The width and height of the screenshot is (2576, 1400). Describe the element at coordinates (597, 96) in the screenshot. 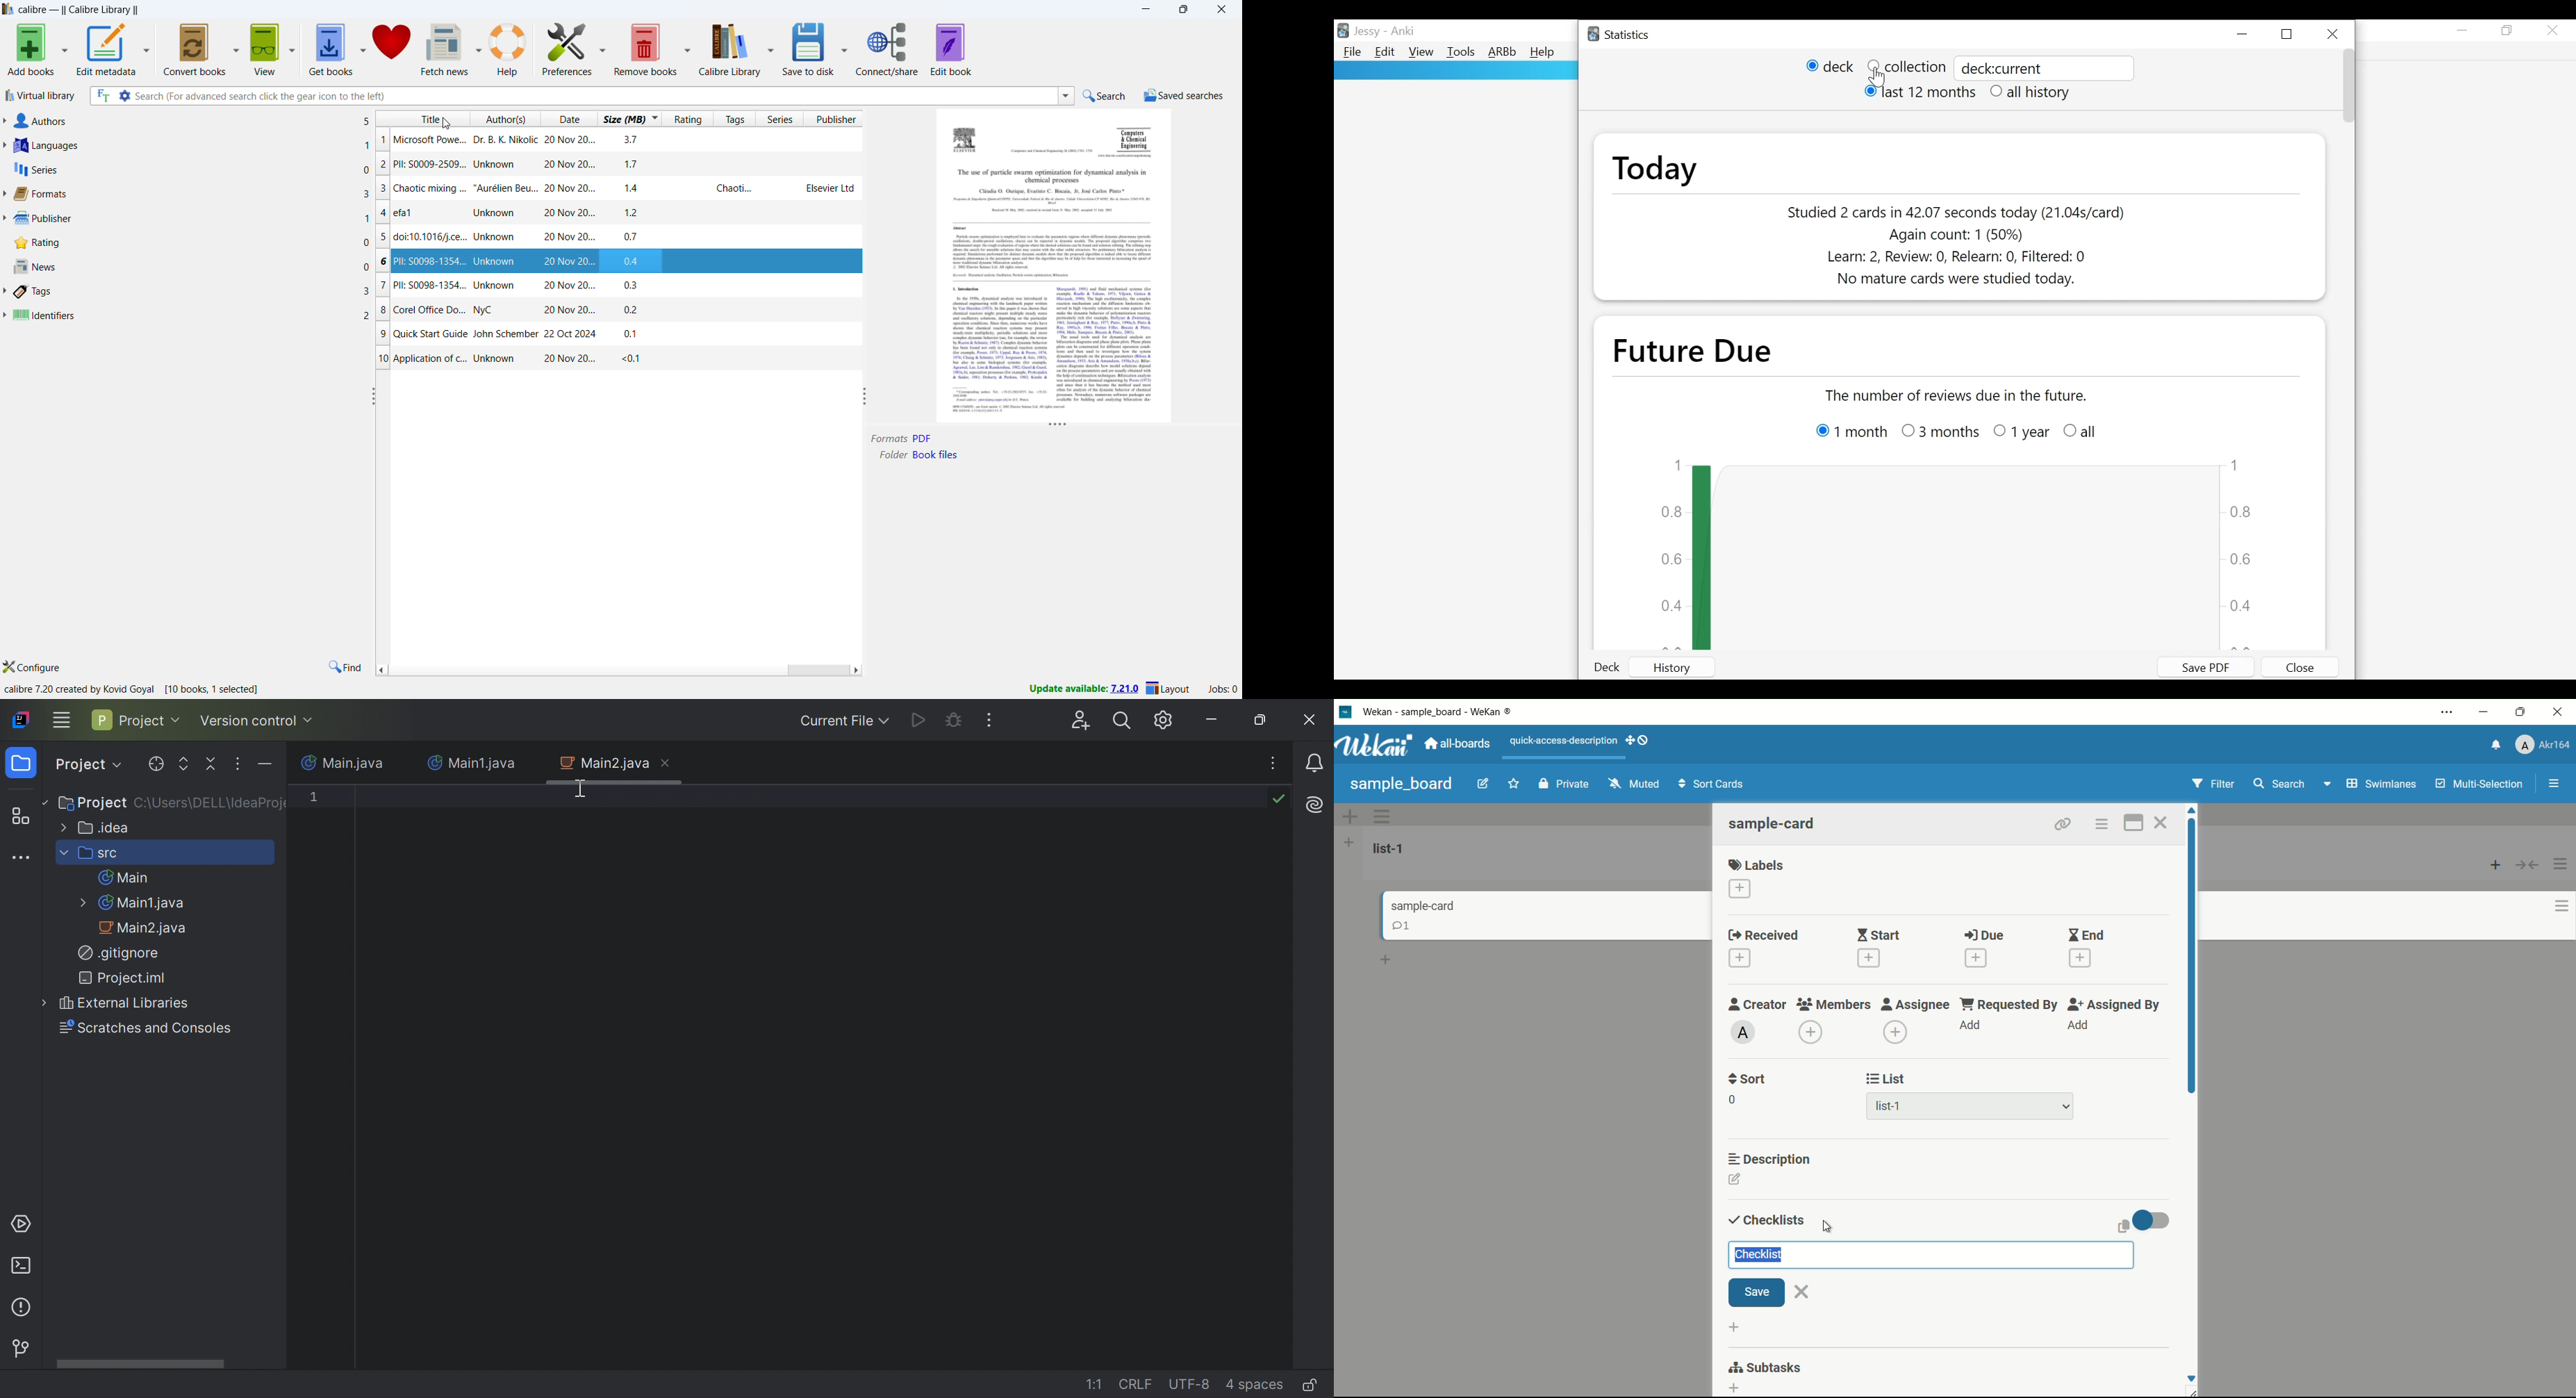

I see `enter search string` at that location.